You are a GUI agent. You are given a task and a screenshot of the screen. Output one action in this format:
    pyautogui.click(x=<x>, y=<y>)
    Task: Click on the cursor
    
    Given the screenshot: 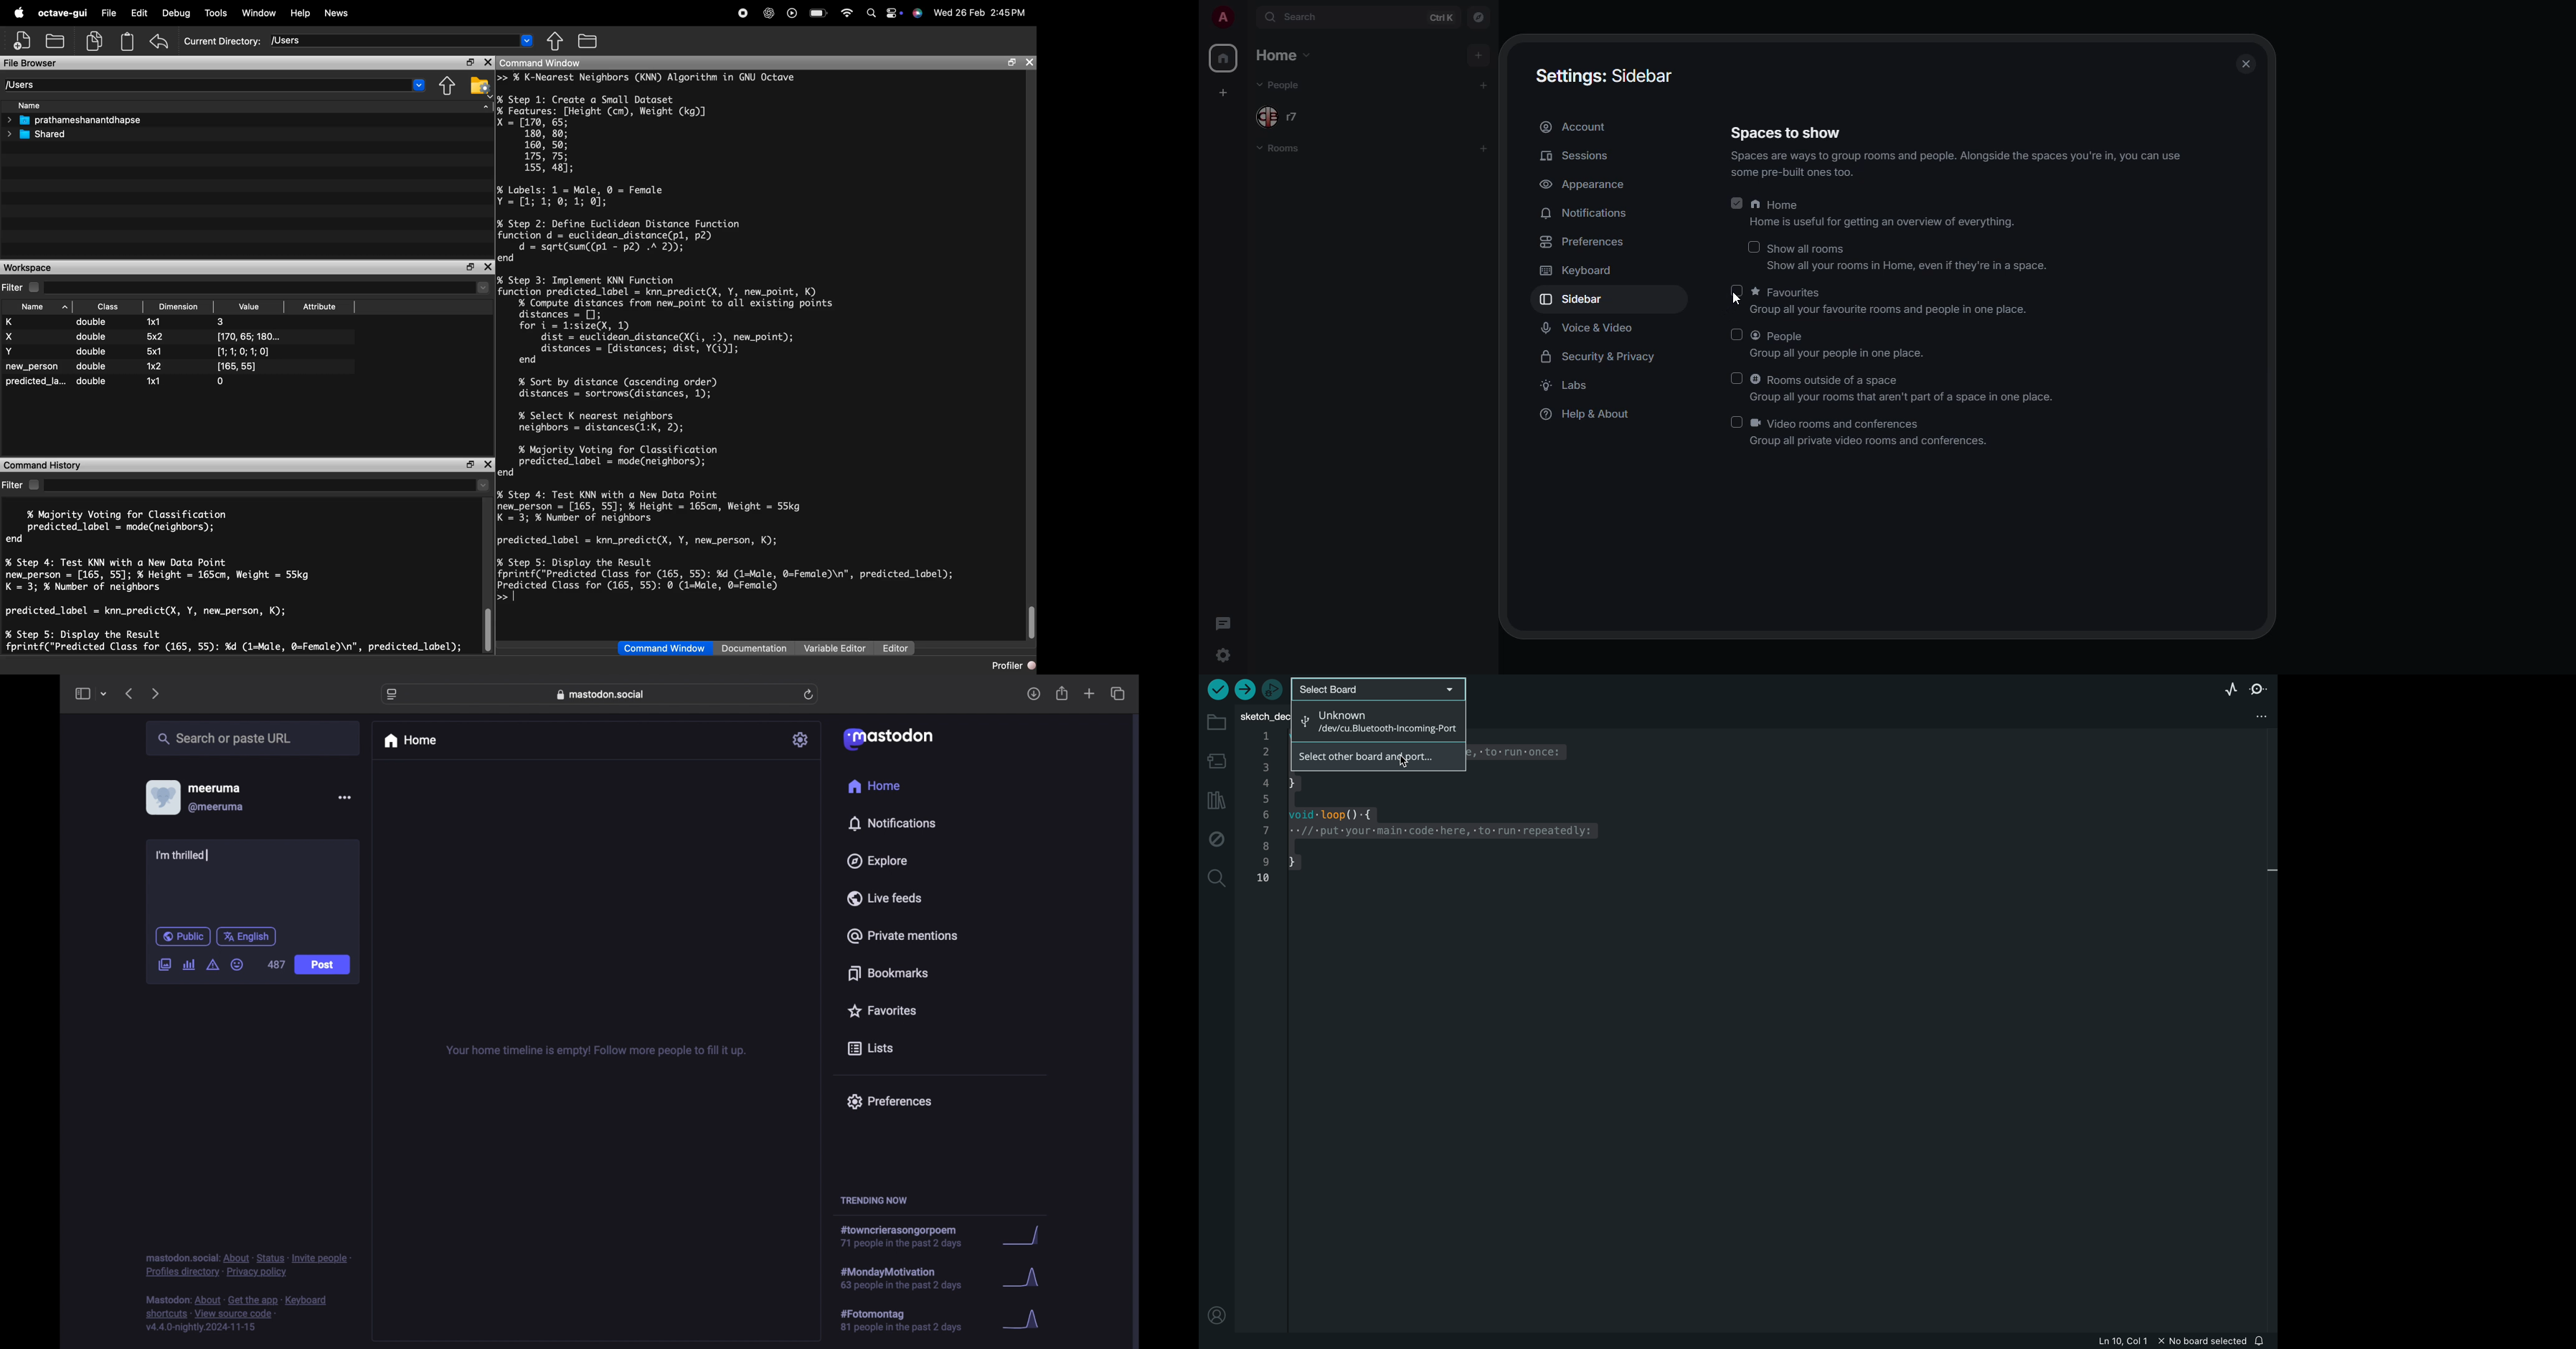 What is the action you would take?
    pyautogui.click(x=1408, y=755)
    